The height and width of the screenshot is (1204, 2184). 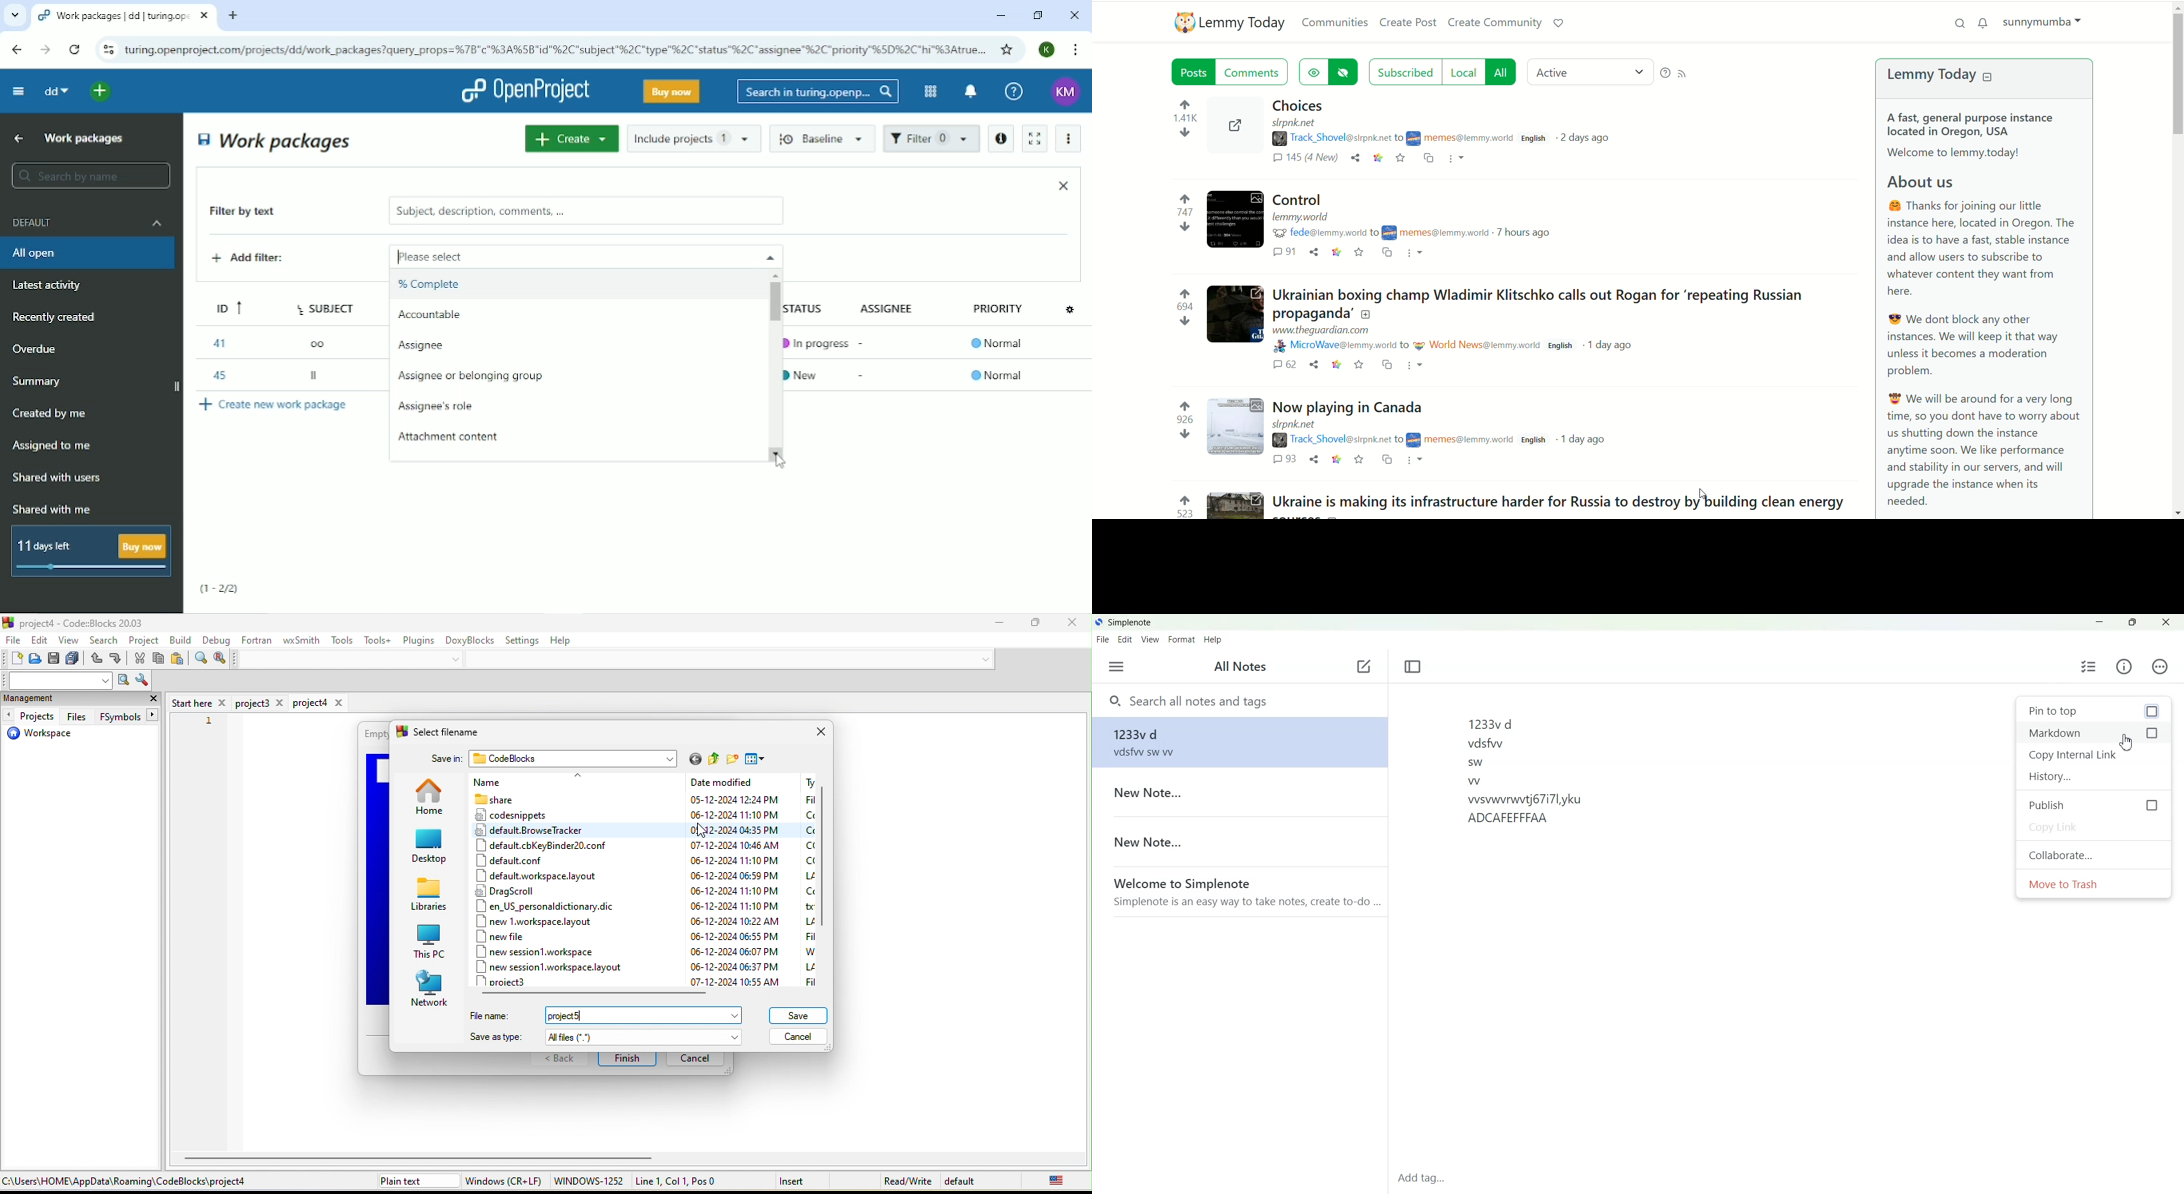 I want to click on Add filter, so click(x=263, y=260).